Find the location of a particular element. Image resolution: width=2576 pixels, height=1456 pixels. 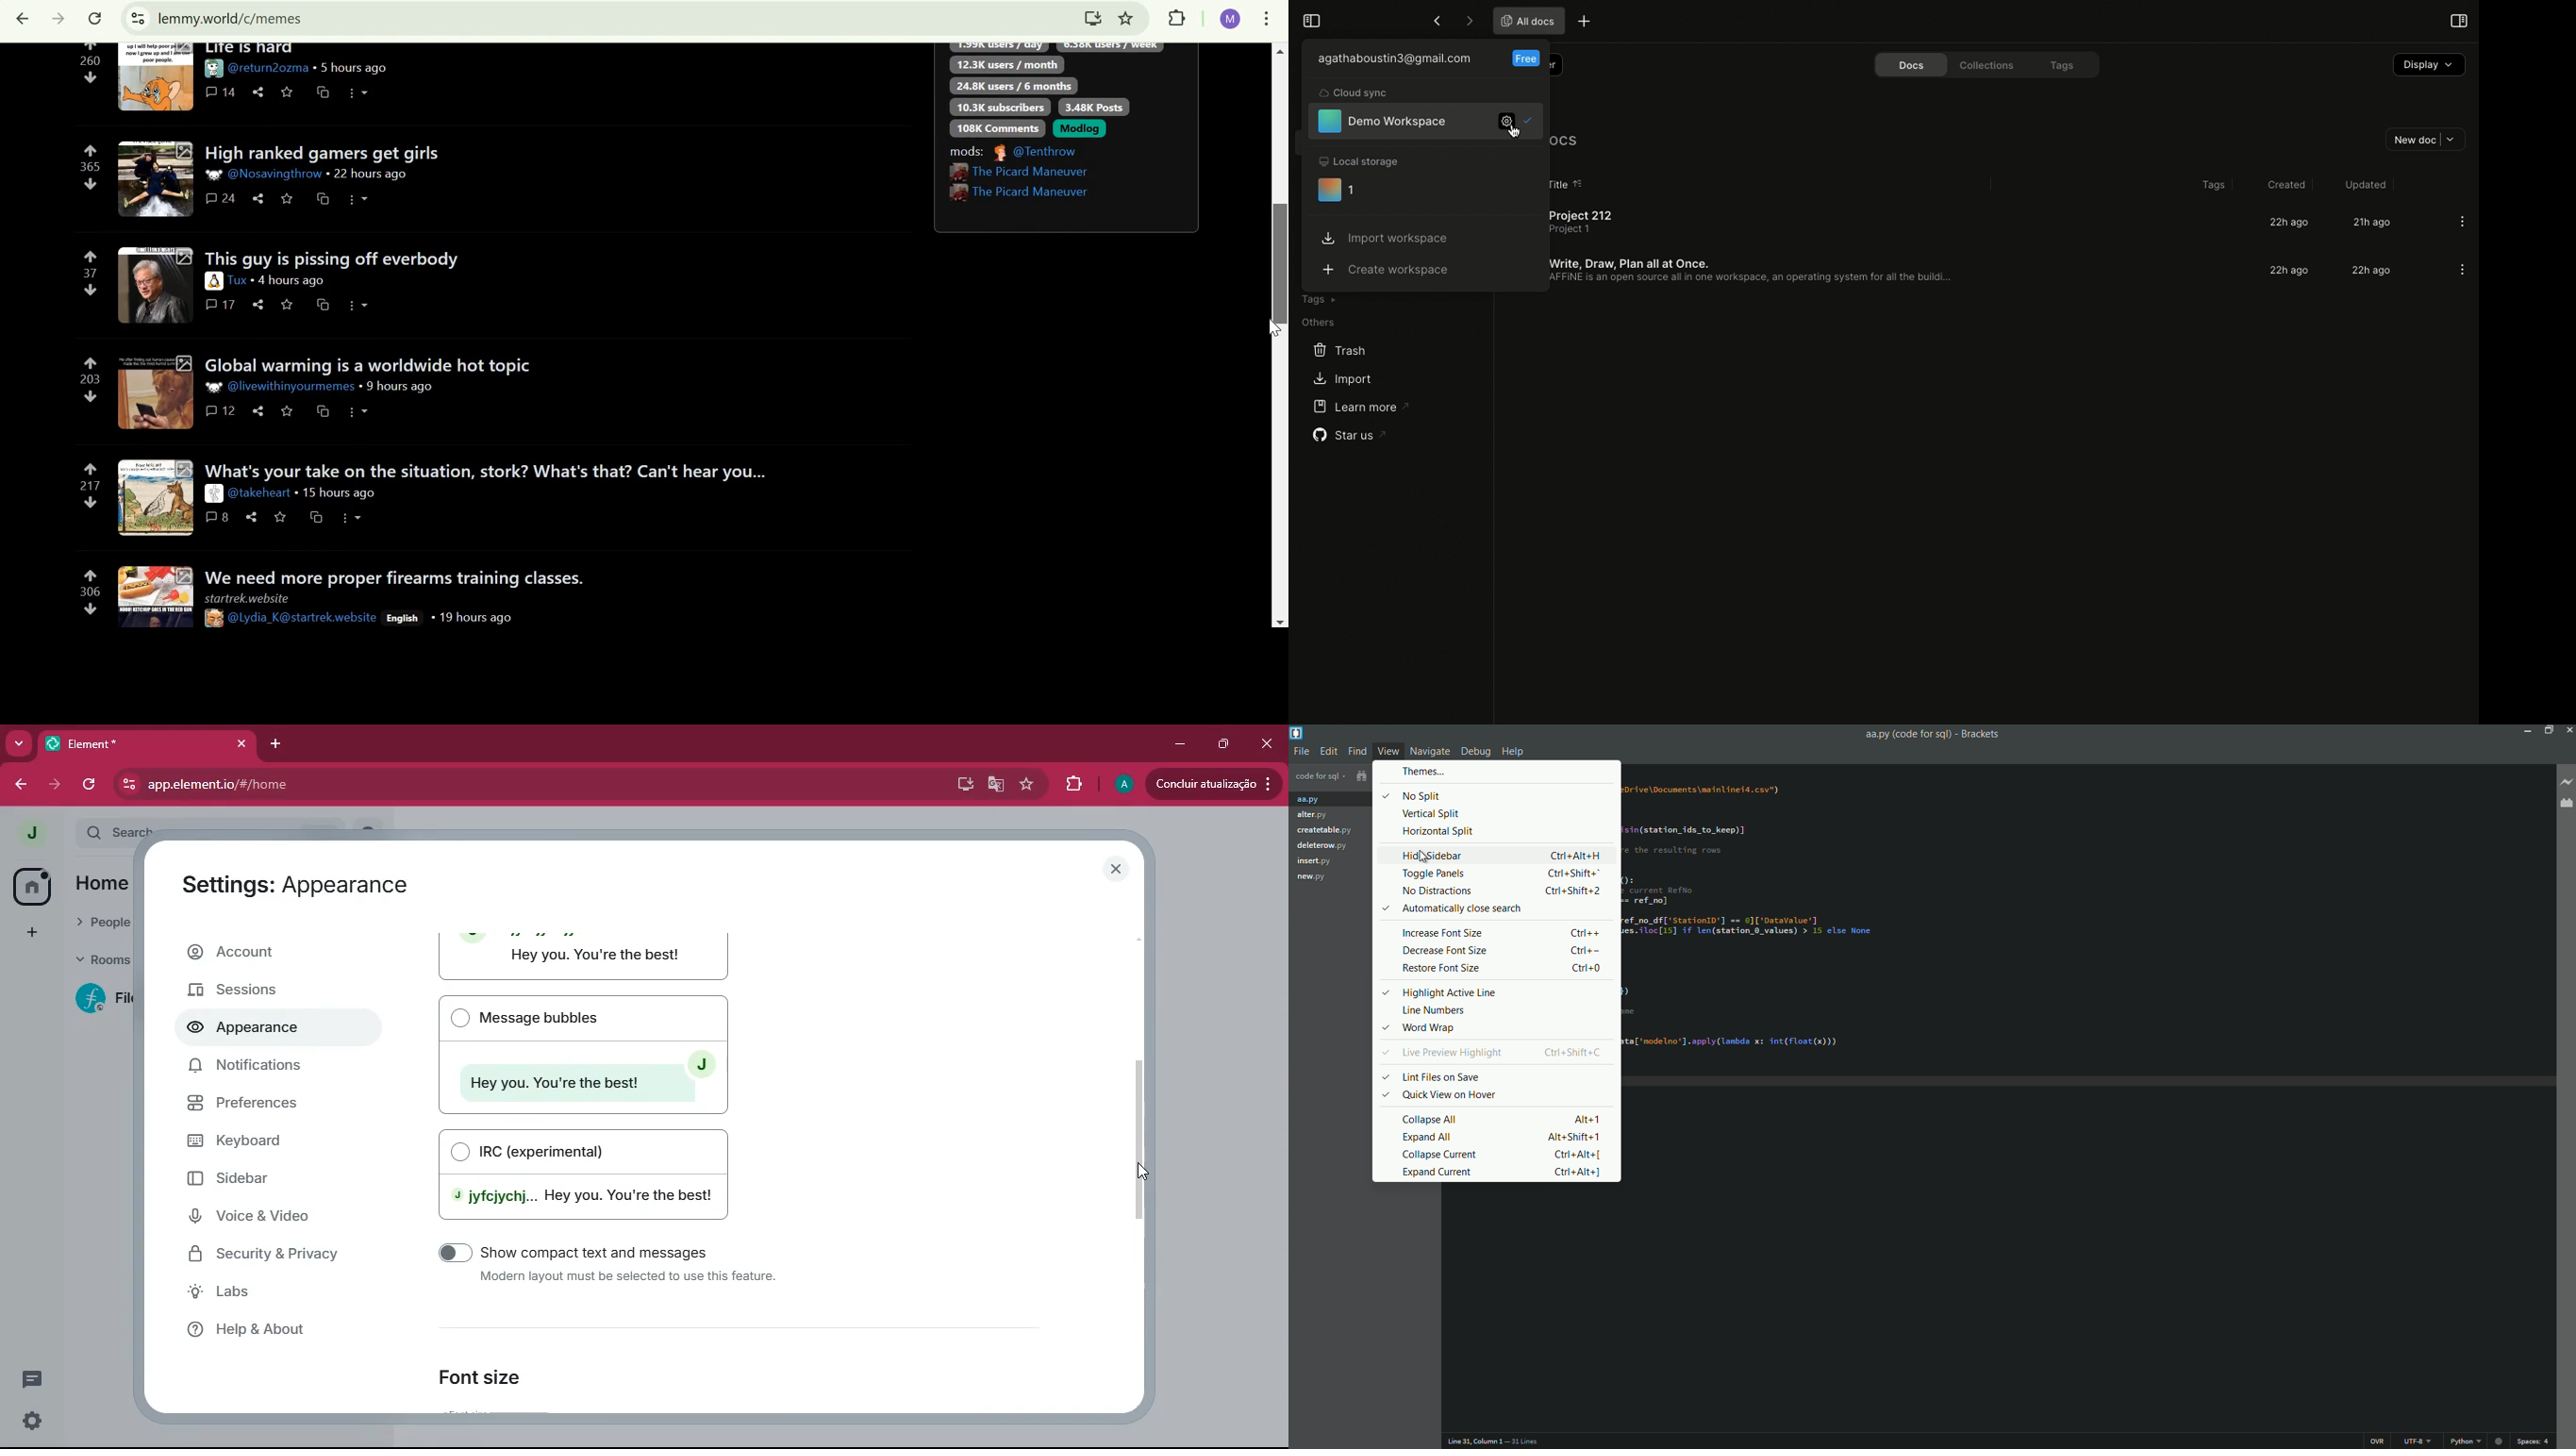

expand here is located at coordinates (154, 77).